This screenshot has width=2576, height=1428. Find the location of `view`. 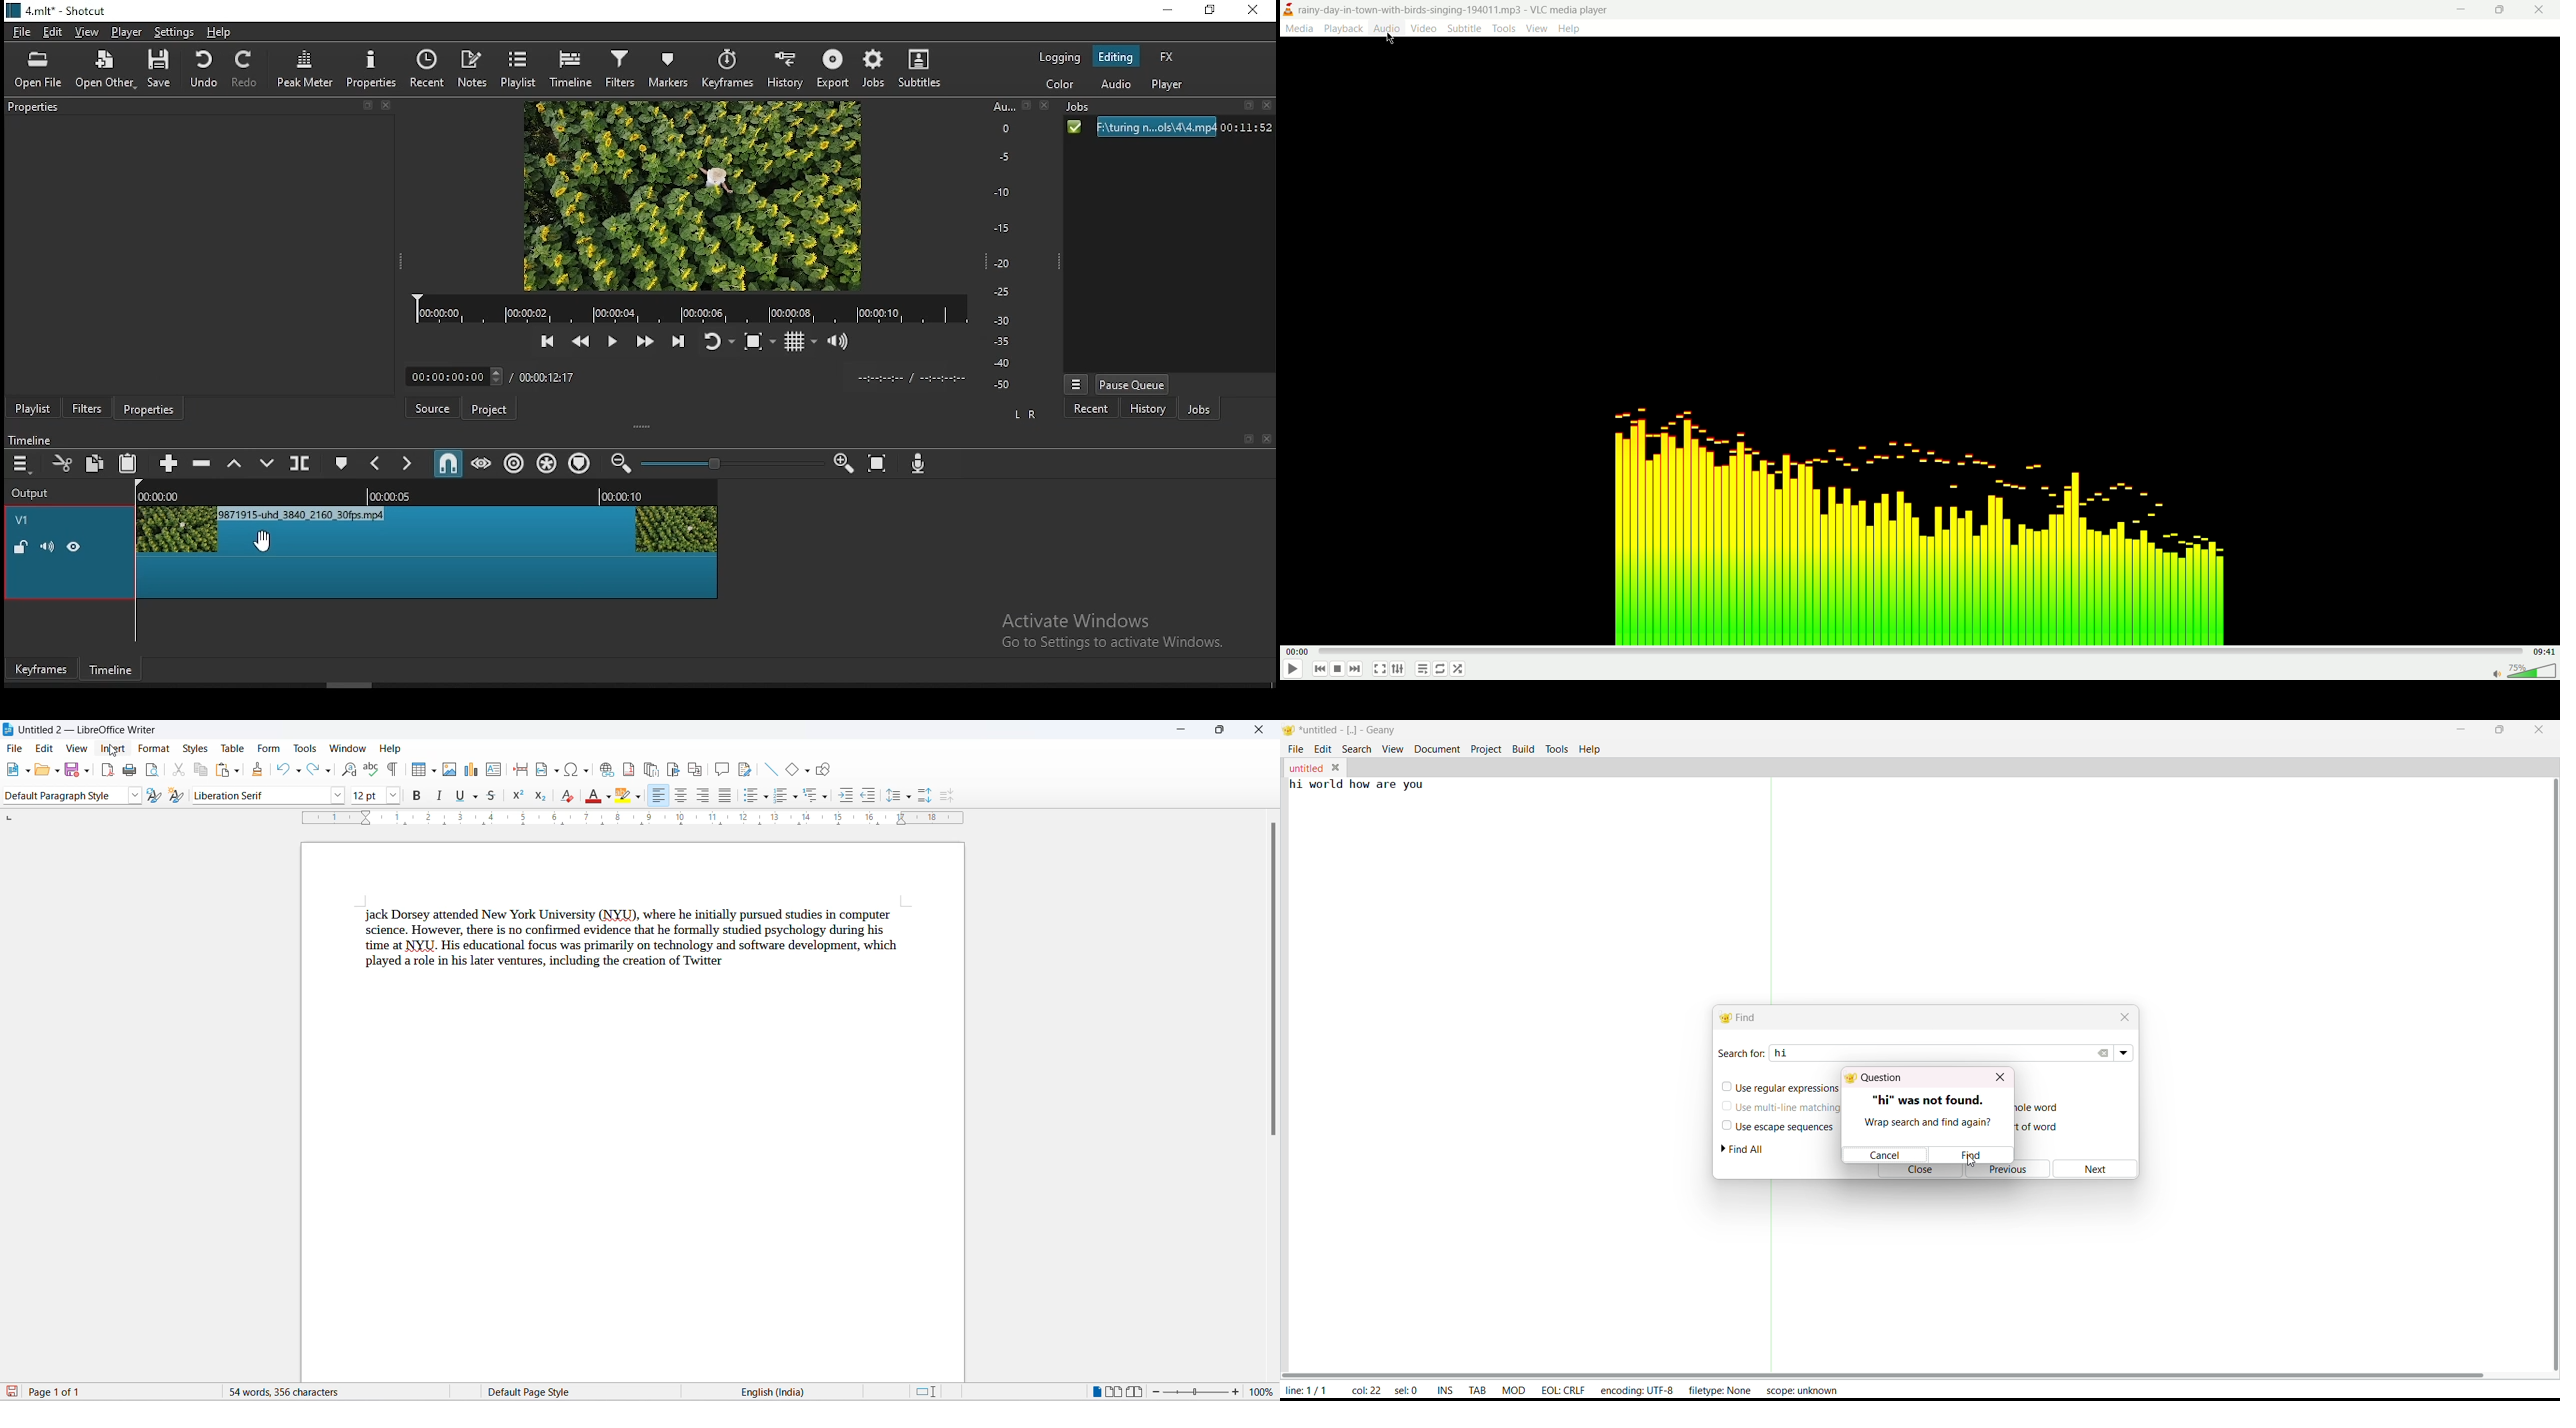

view is located at coordinates (1393, 749).